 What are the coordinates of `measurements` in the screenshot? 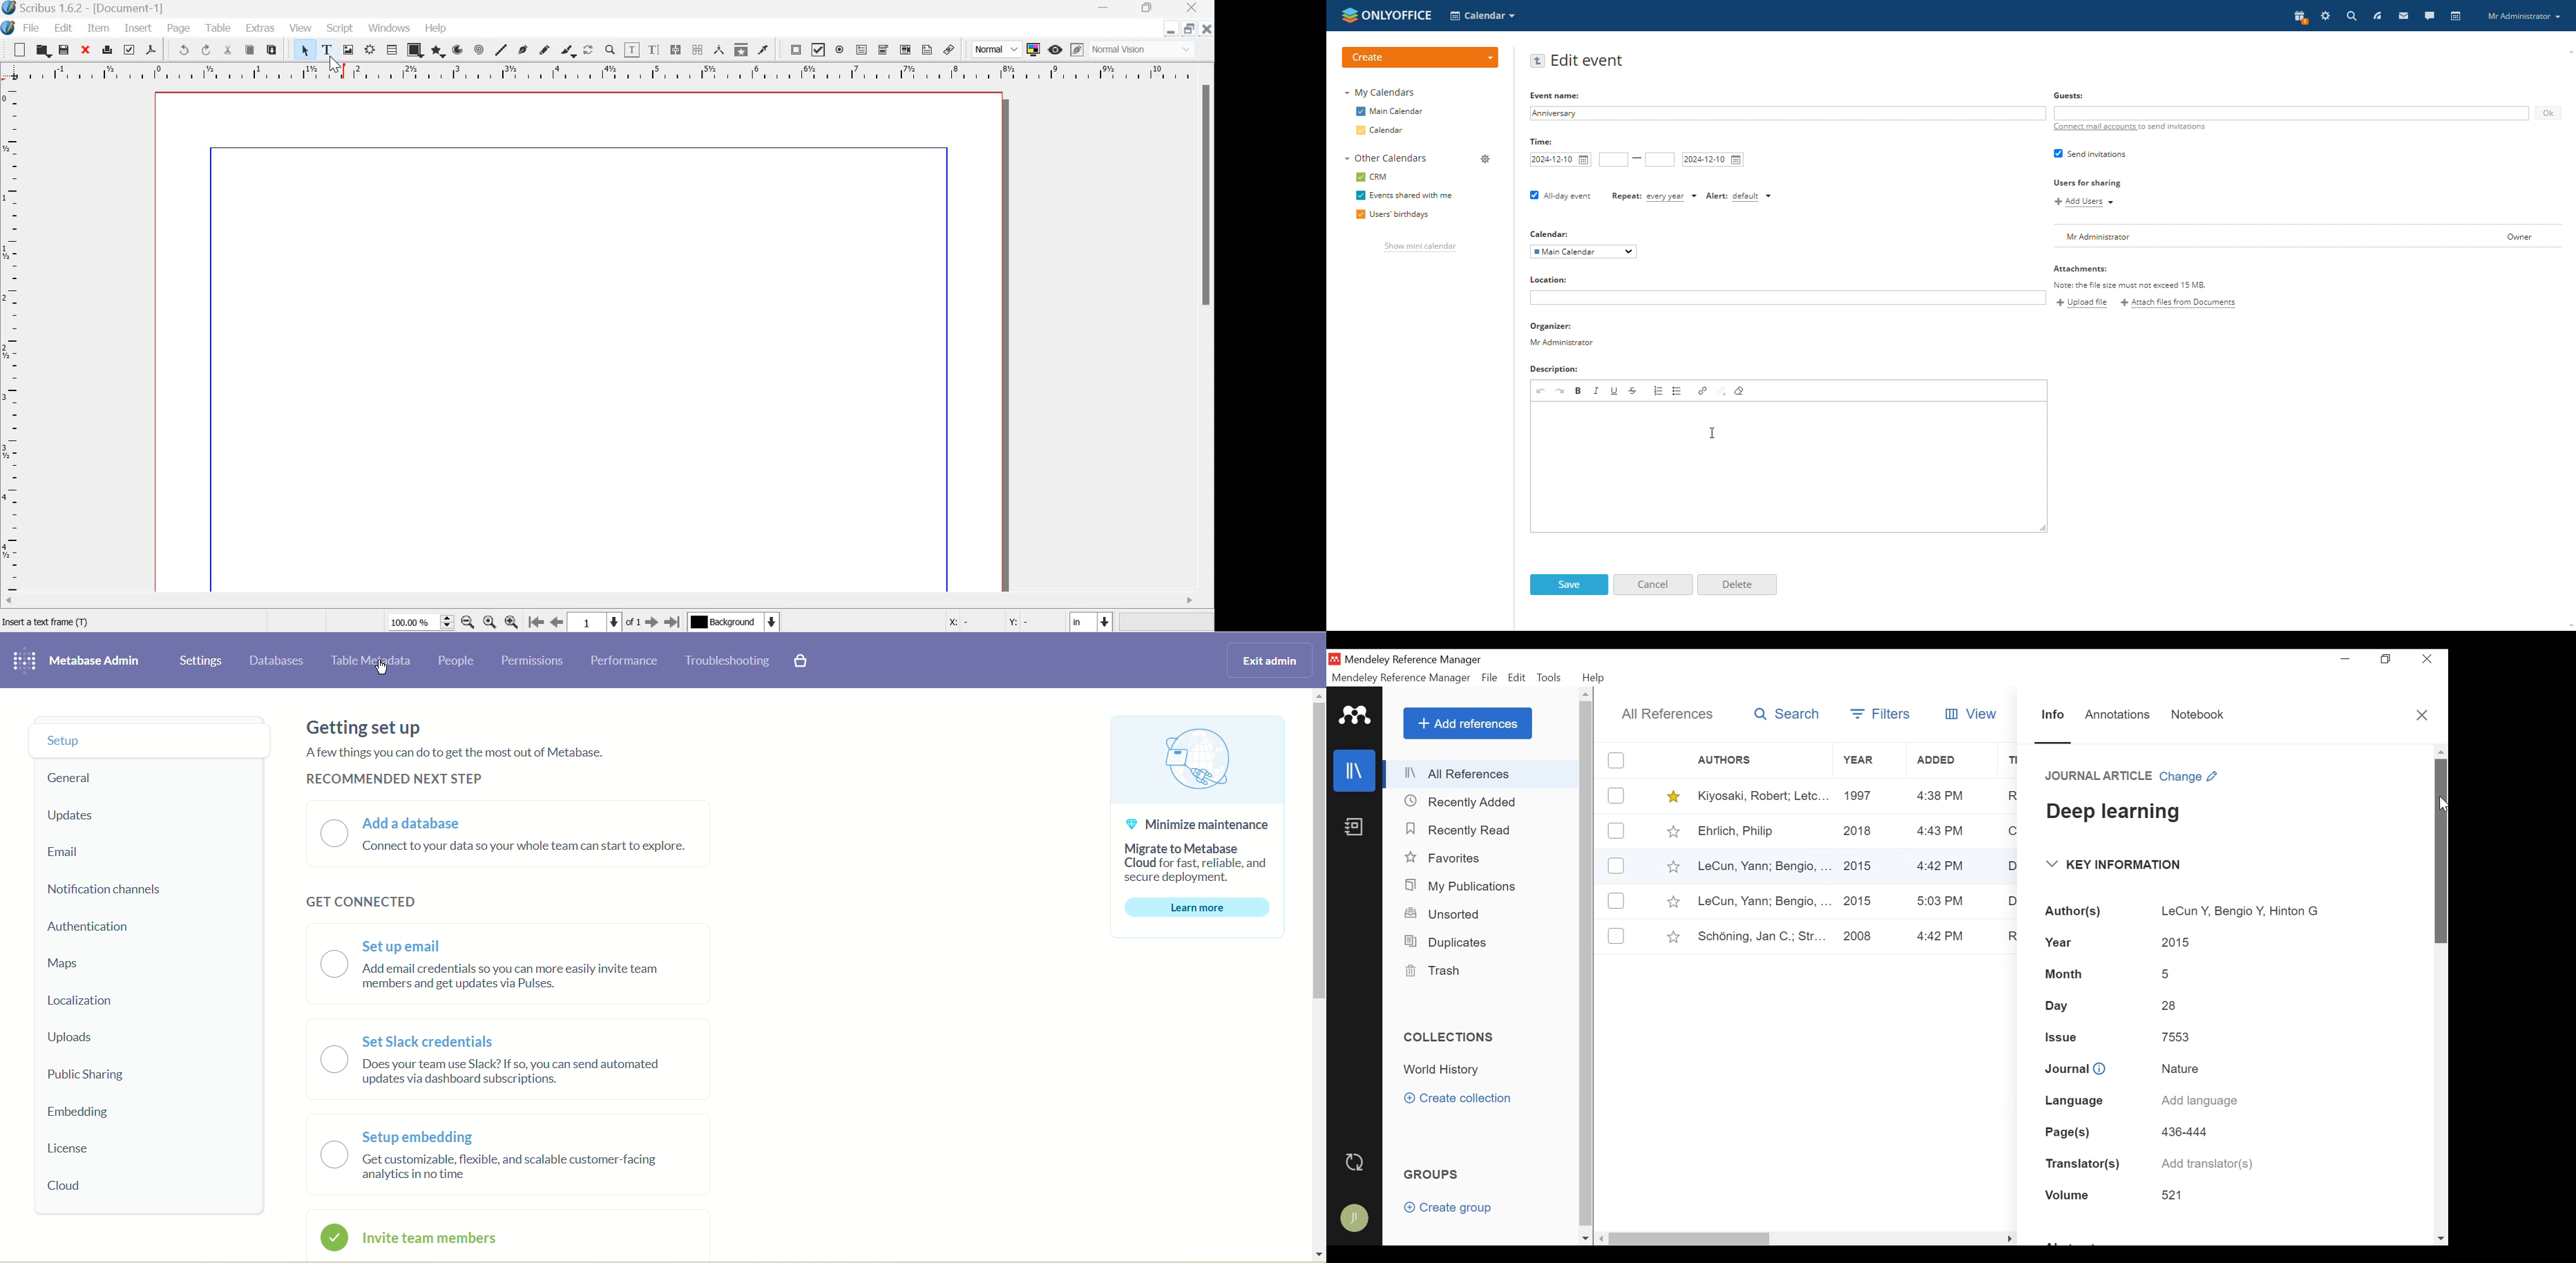 It's located at (719, 49).